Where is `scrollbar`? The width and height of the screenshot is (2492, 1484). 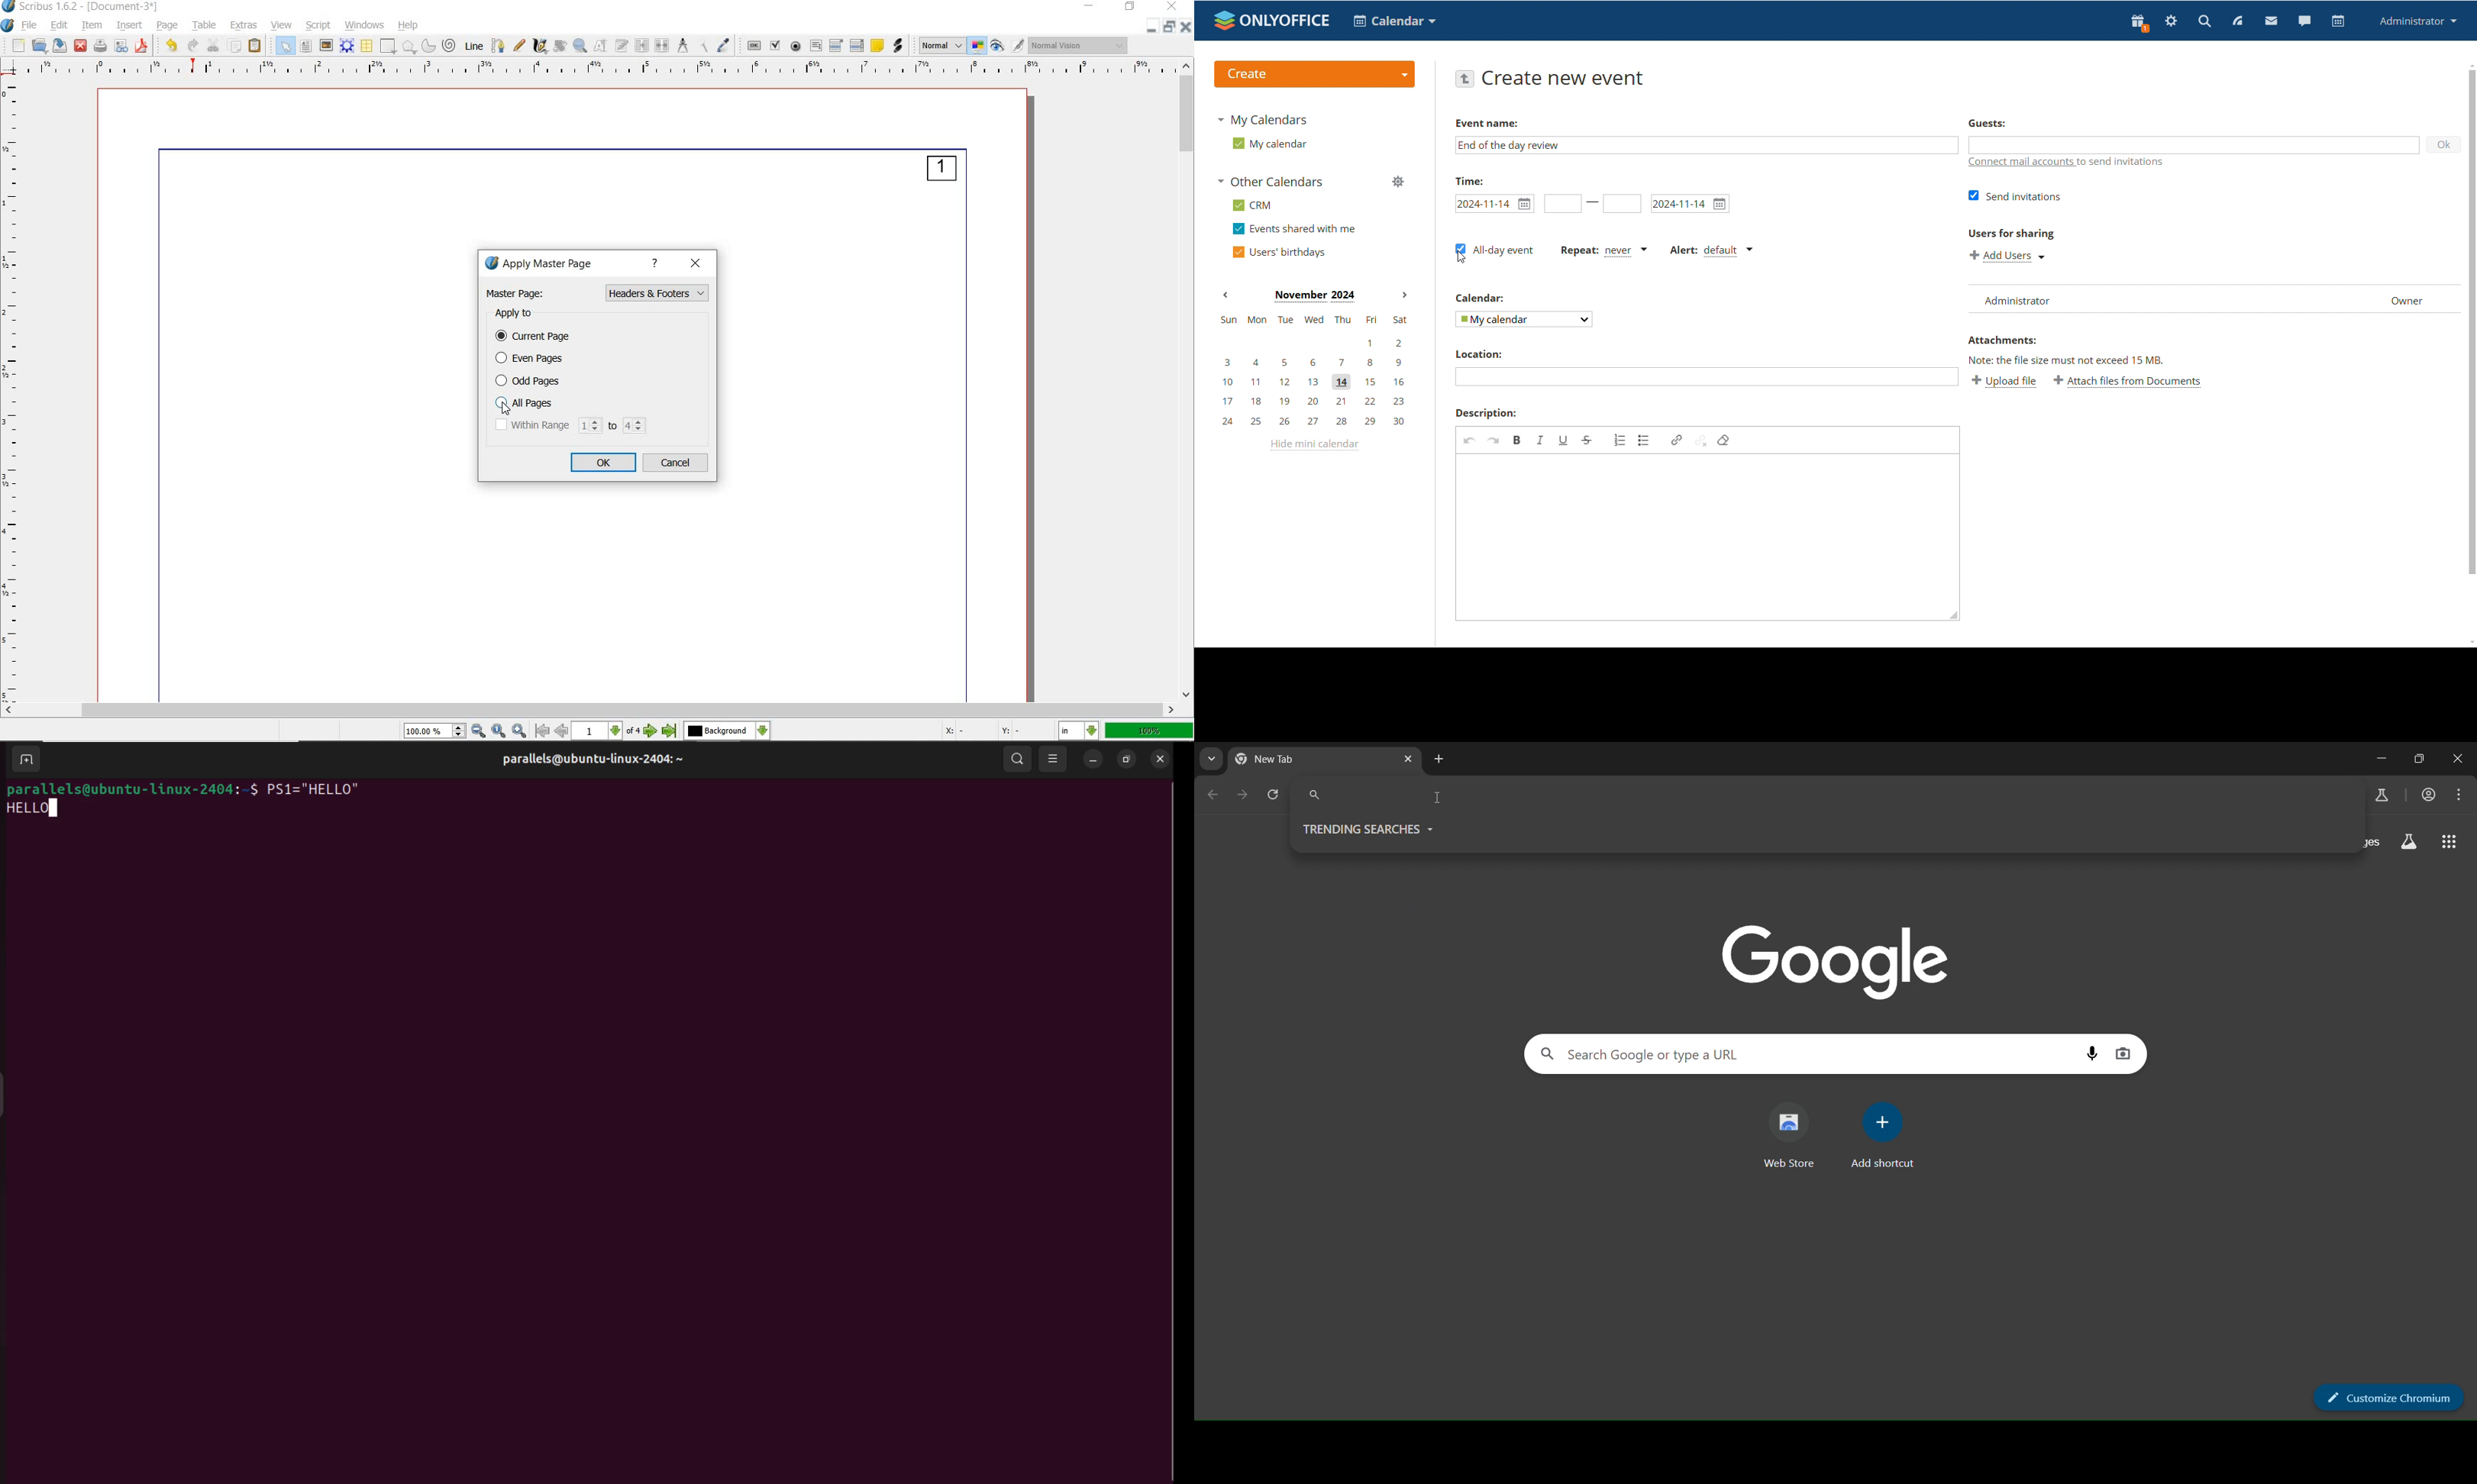
scrollbar is located at coordinates (1186, 381).